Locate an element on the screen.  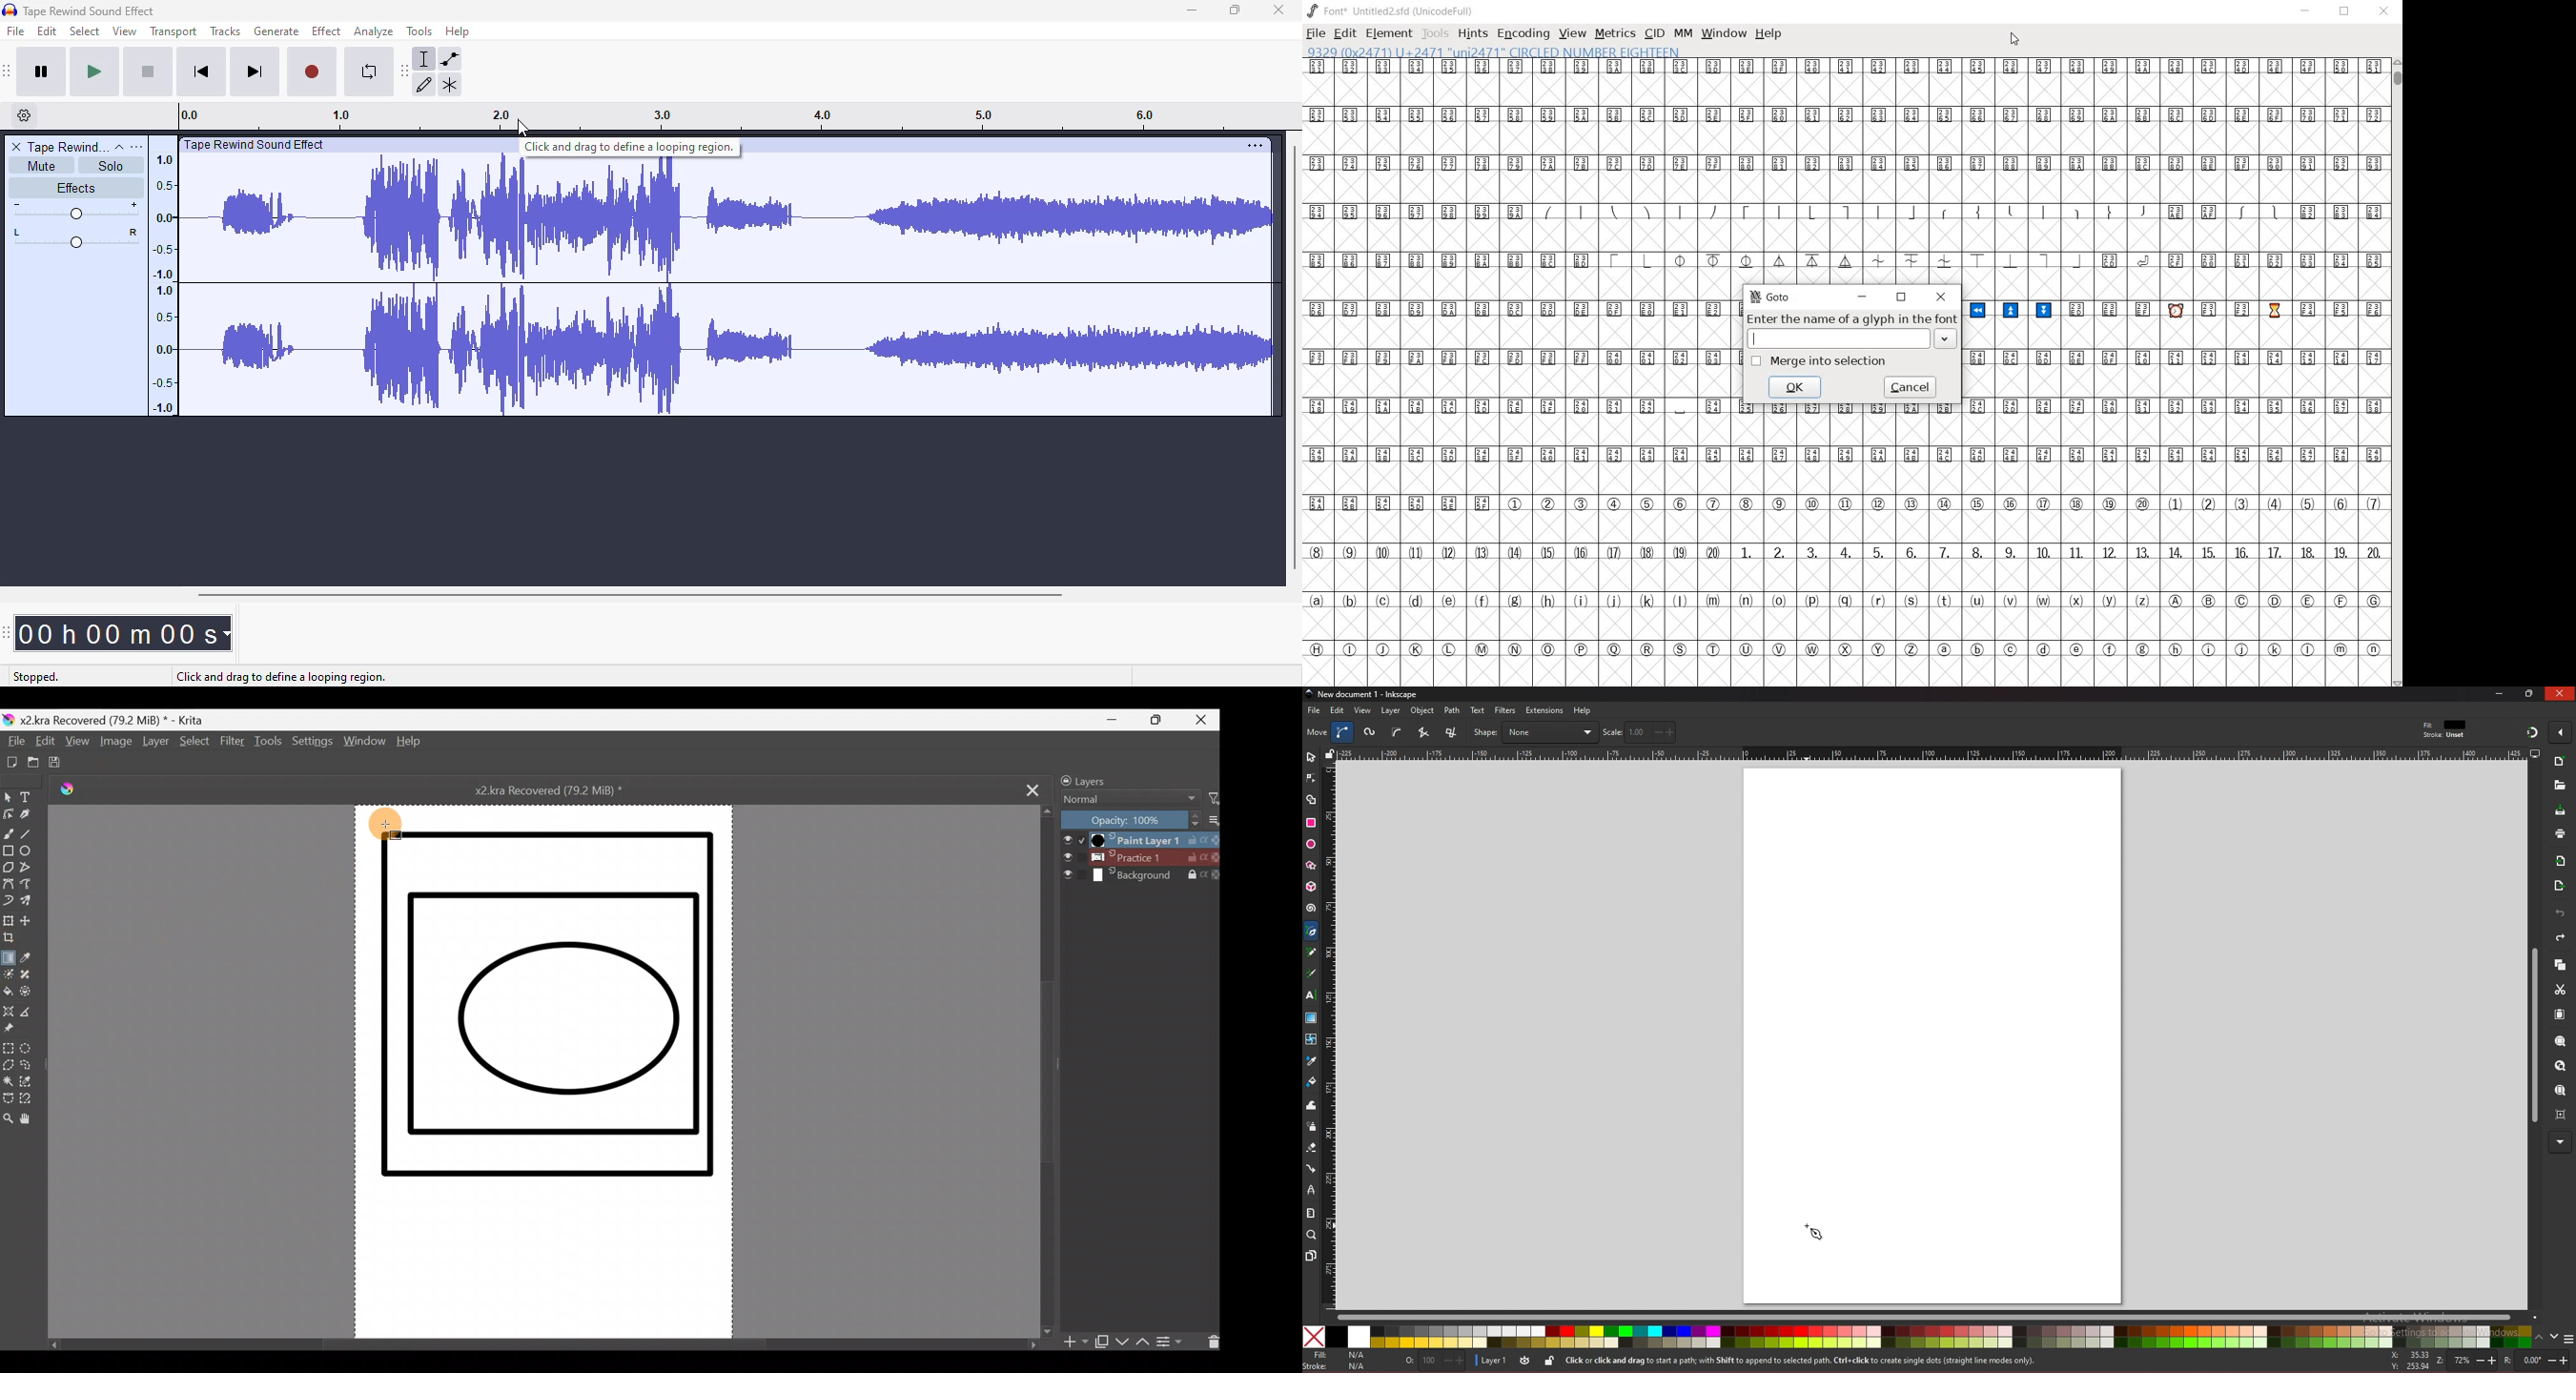
Duplicate layer/mask is located at coordinates (1101, 1344).